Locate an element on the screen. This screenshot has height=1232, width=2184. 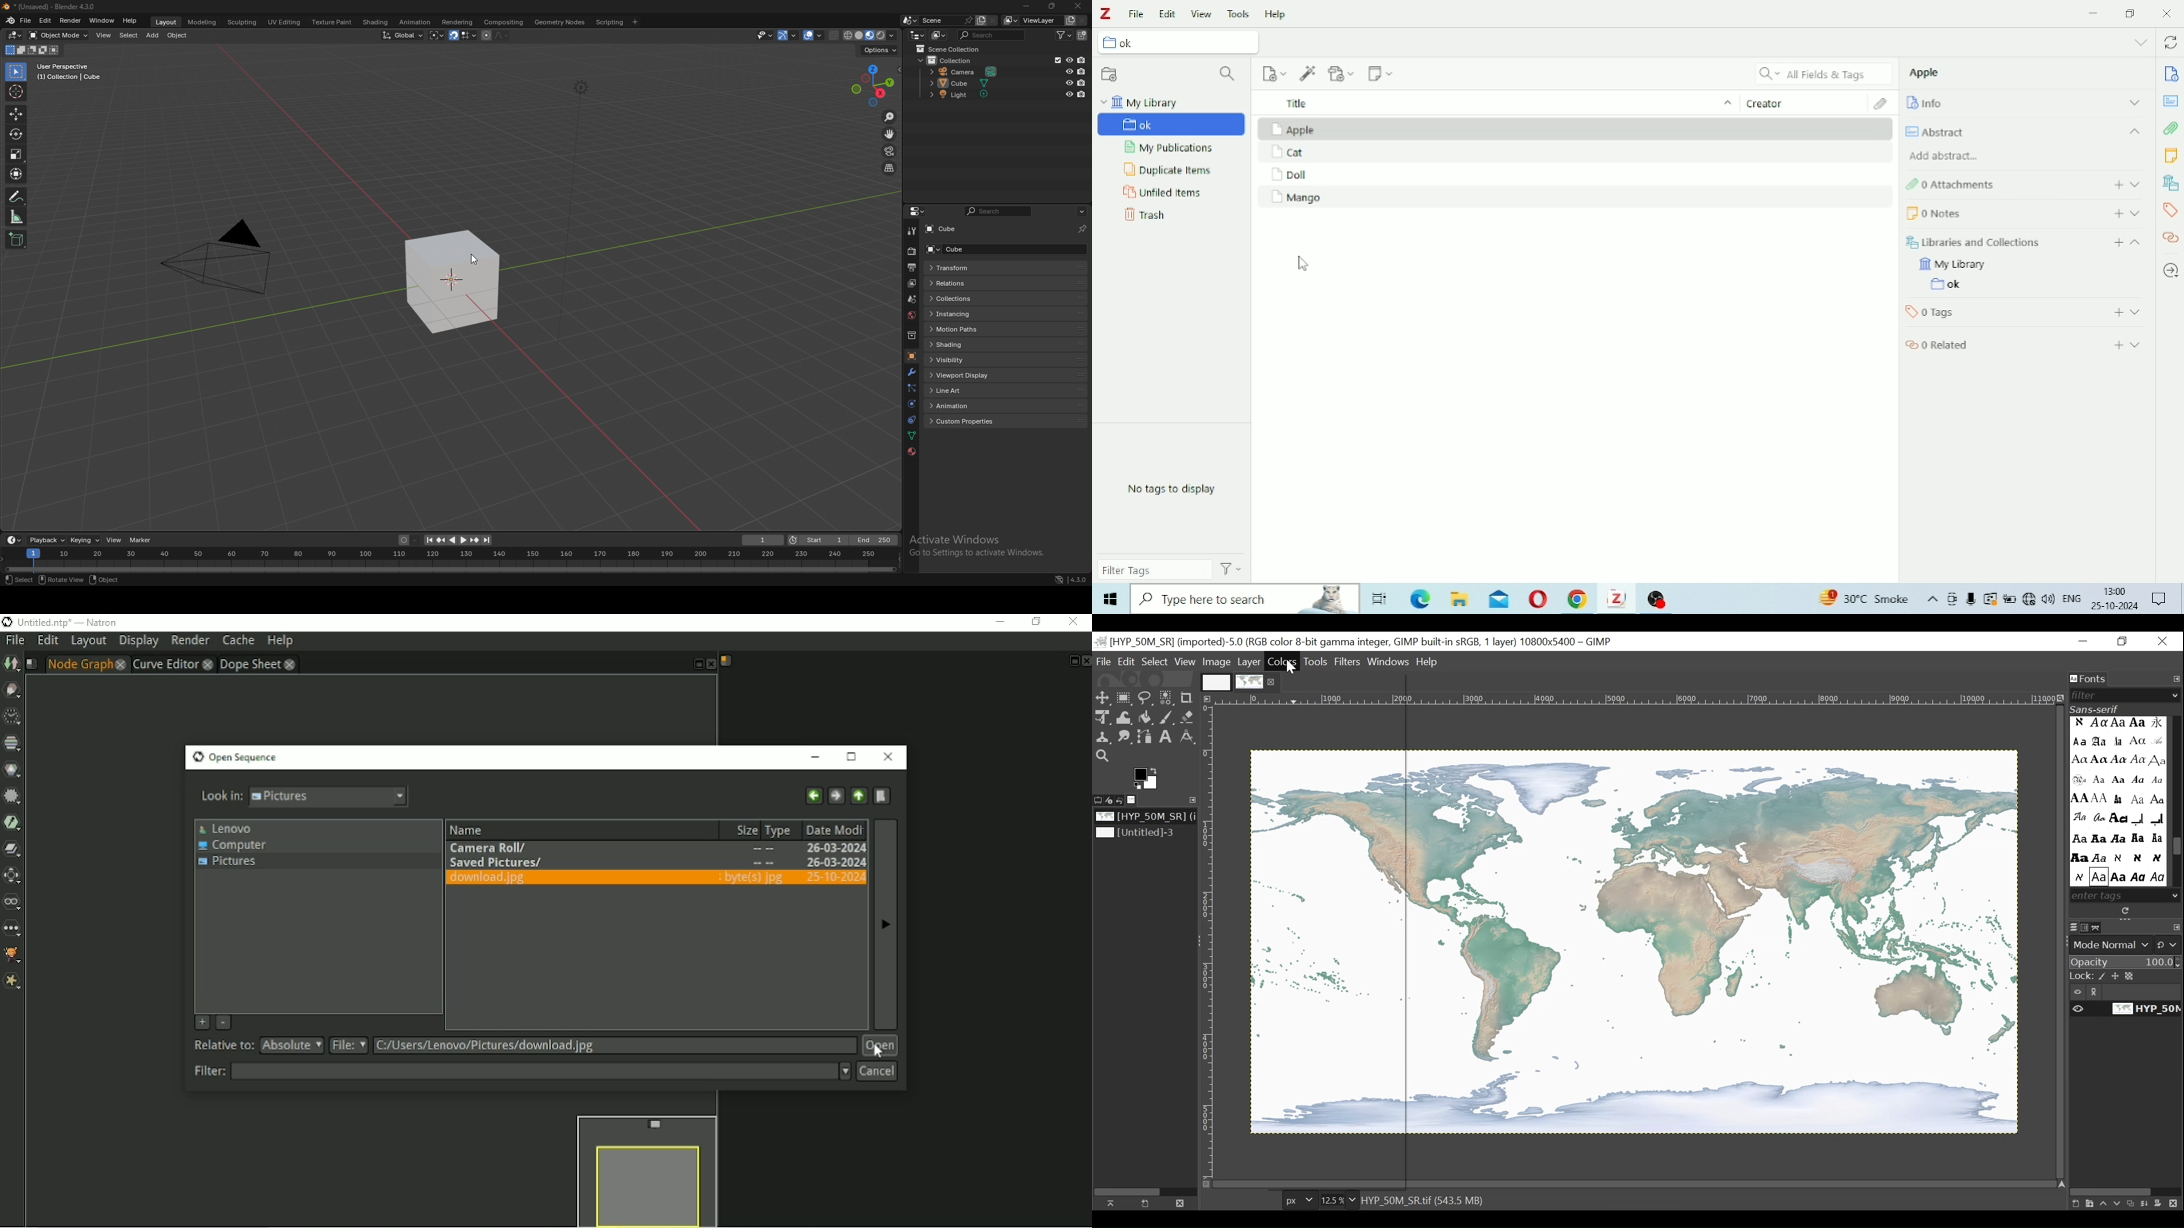
Doll is located at coordinates (1298, 175).